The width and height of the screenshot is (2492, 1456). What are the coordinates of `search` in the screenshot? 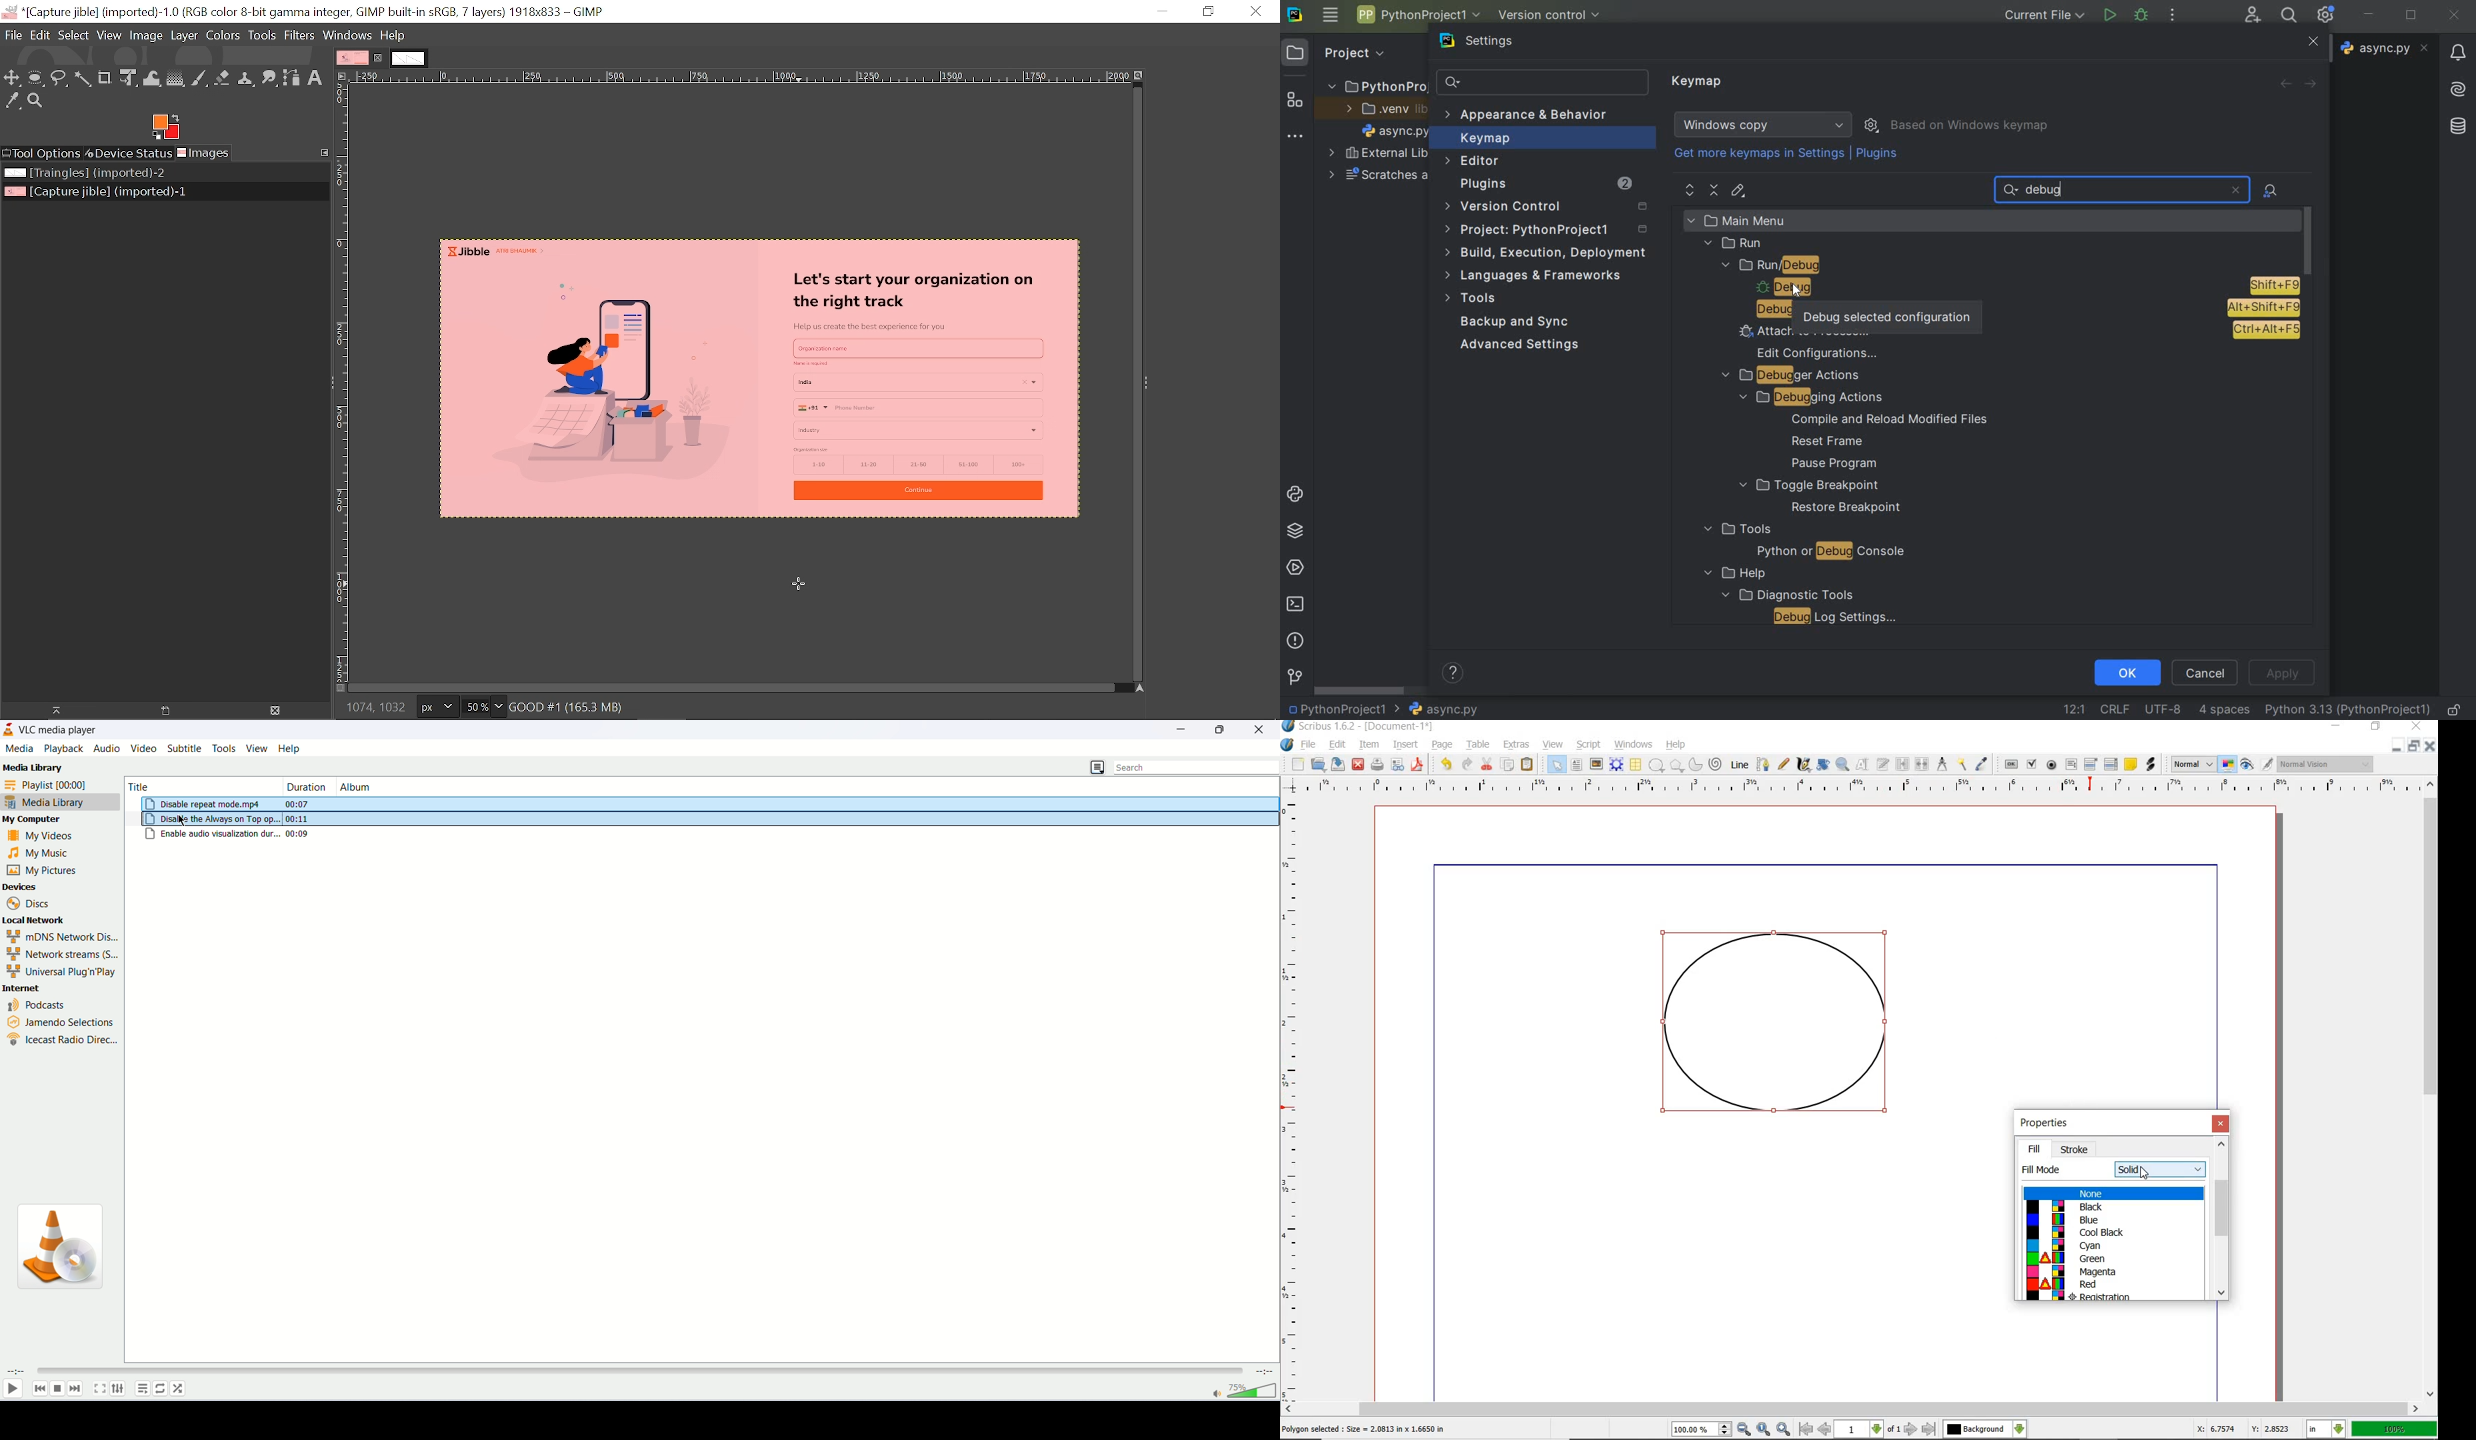 It's located at (1197, 767).